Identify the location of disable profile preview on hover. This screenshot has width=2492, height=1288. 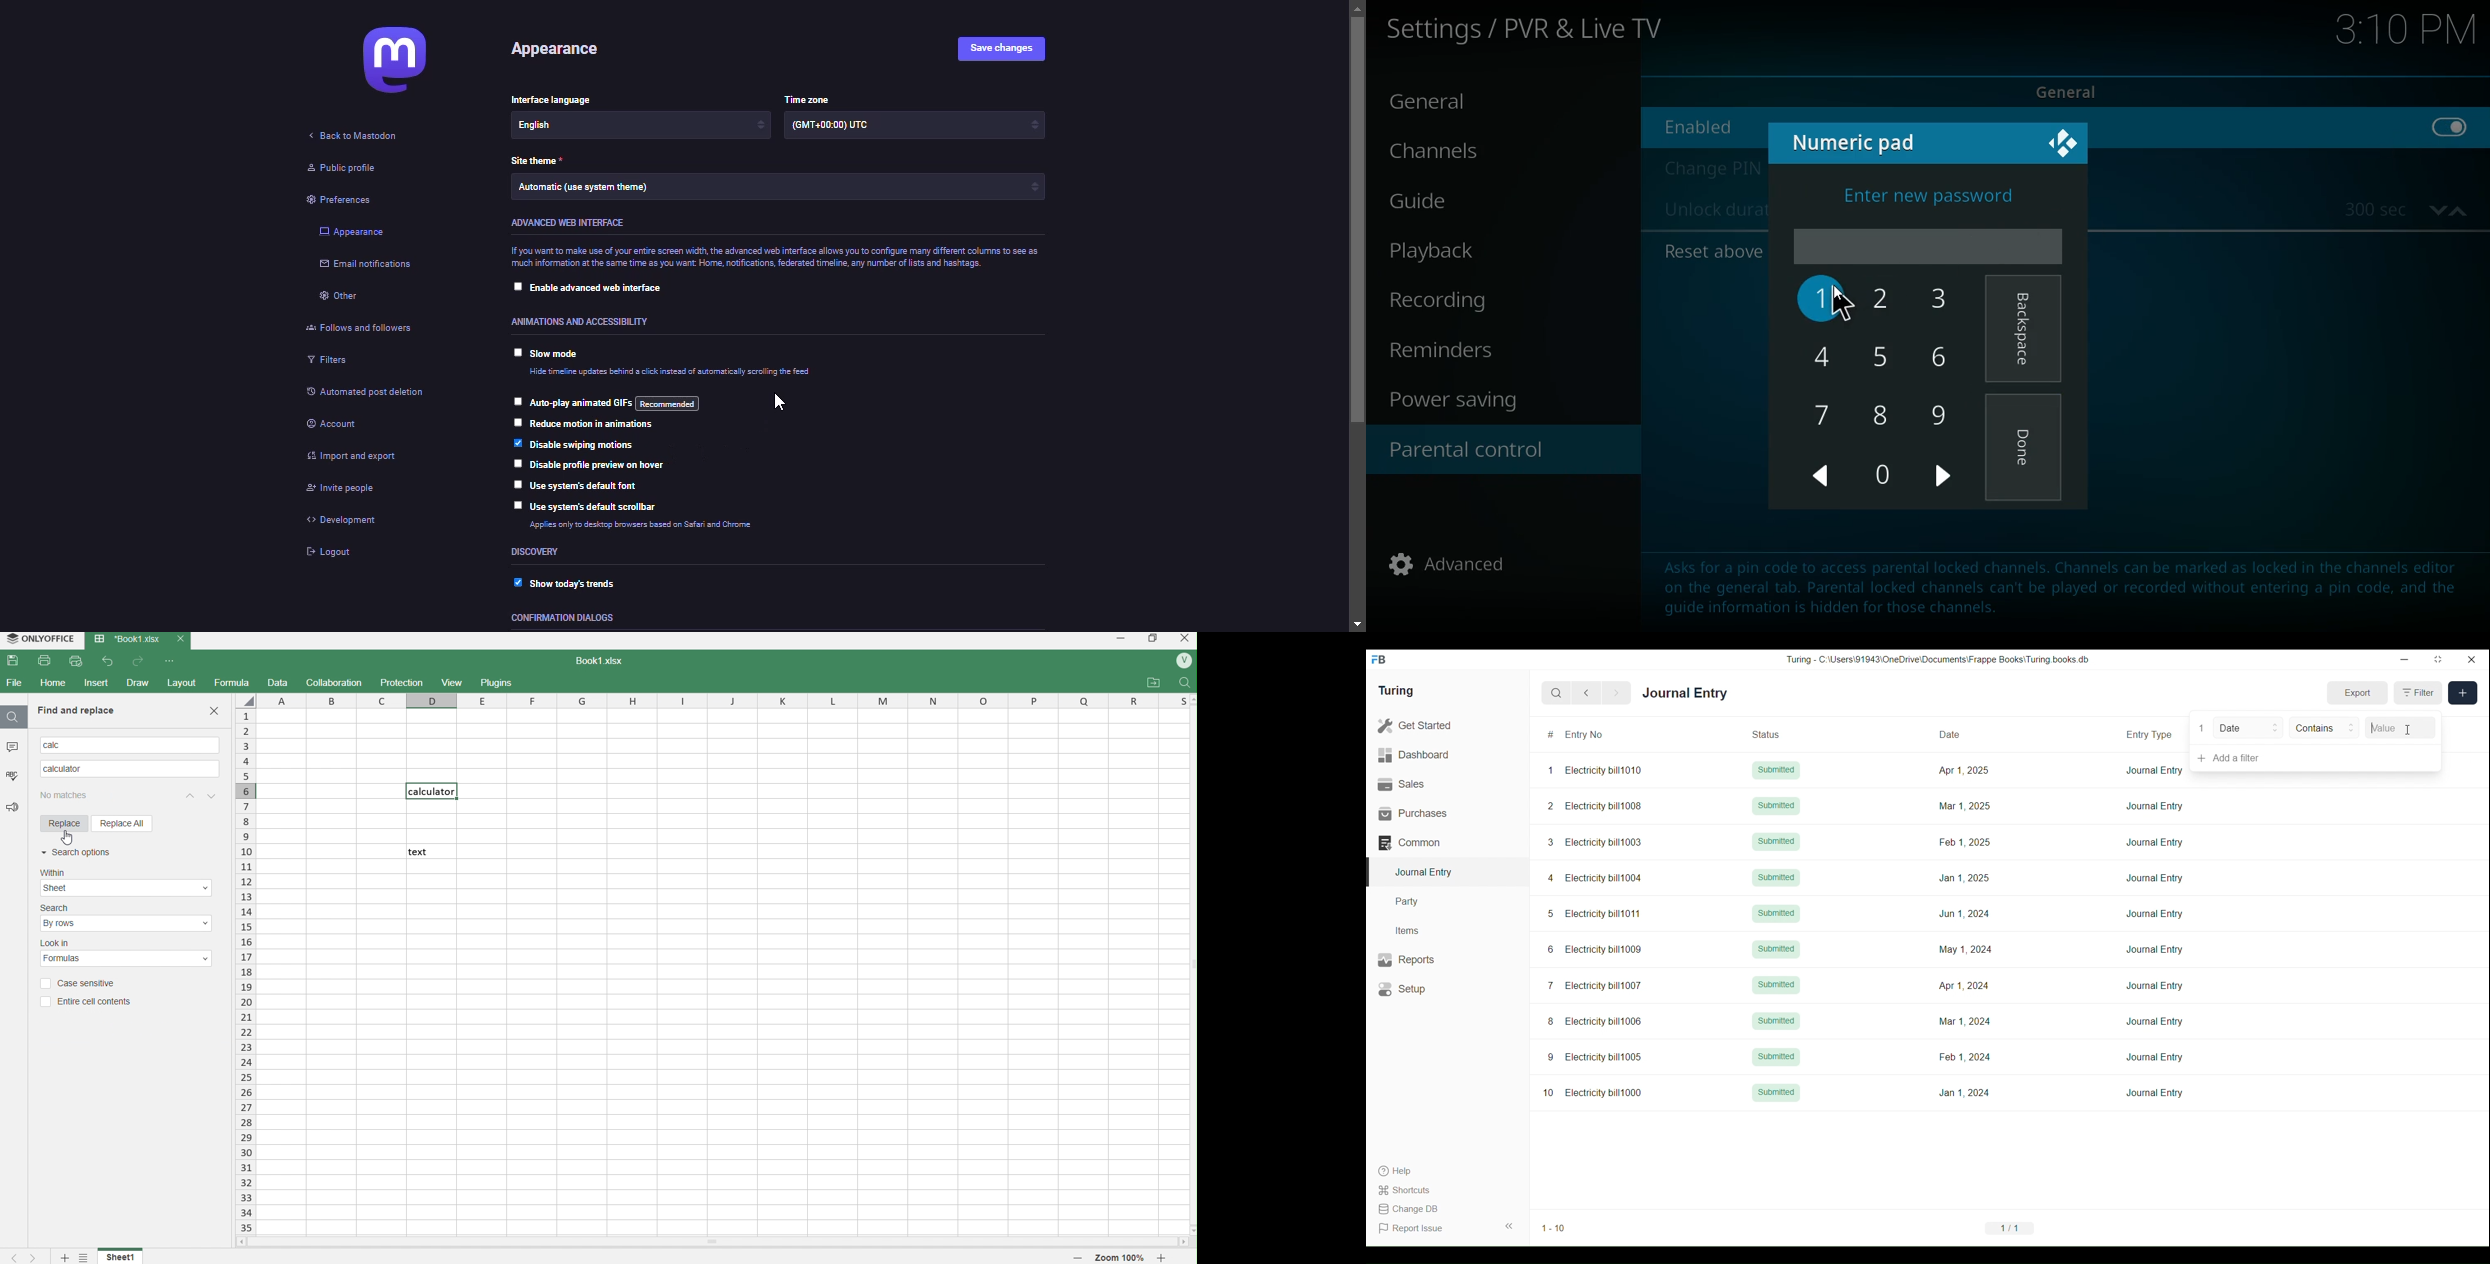
(600, 464).